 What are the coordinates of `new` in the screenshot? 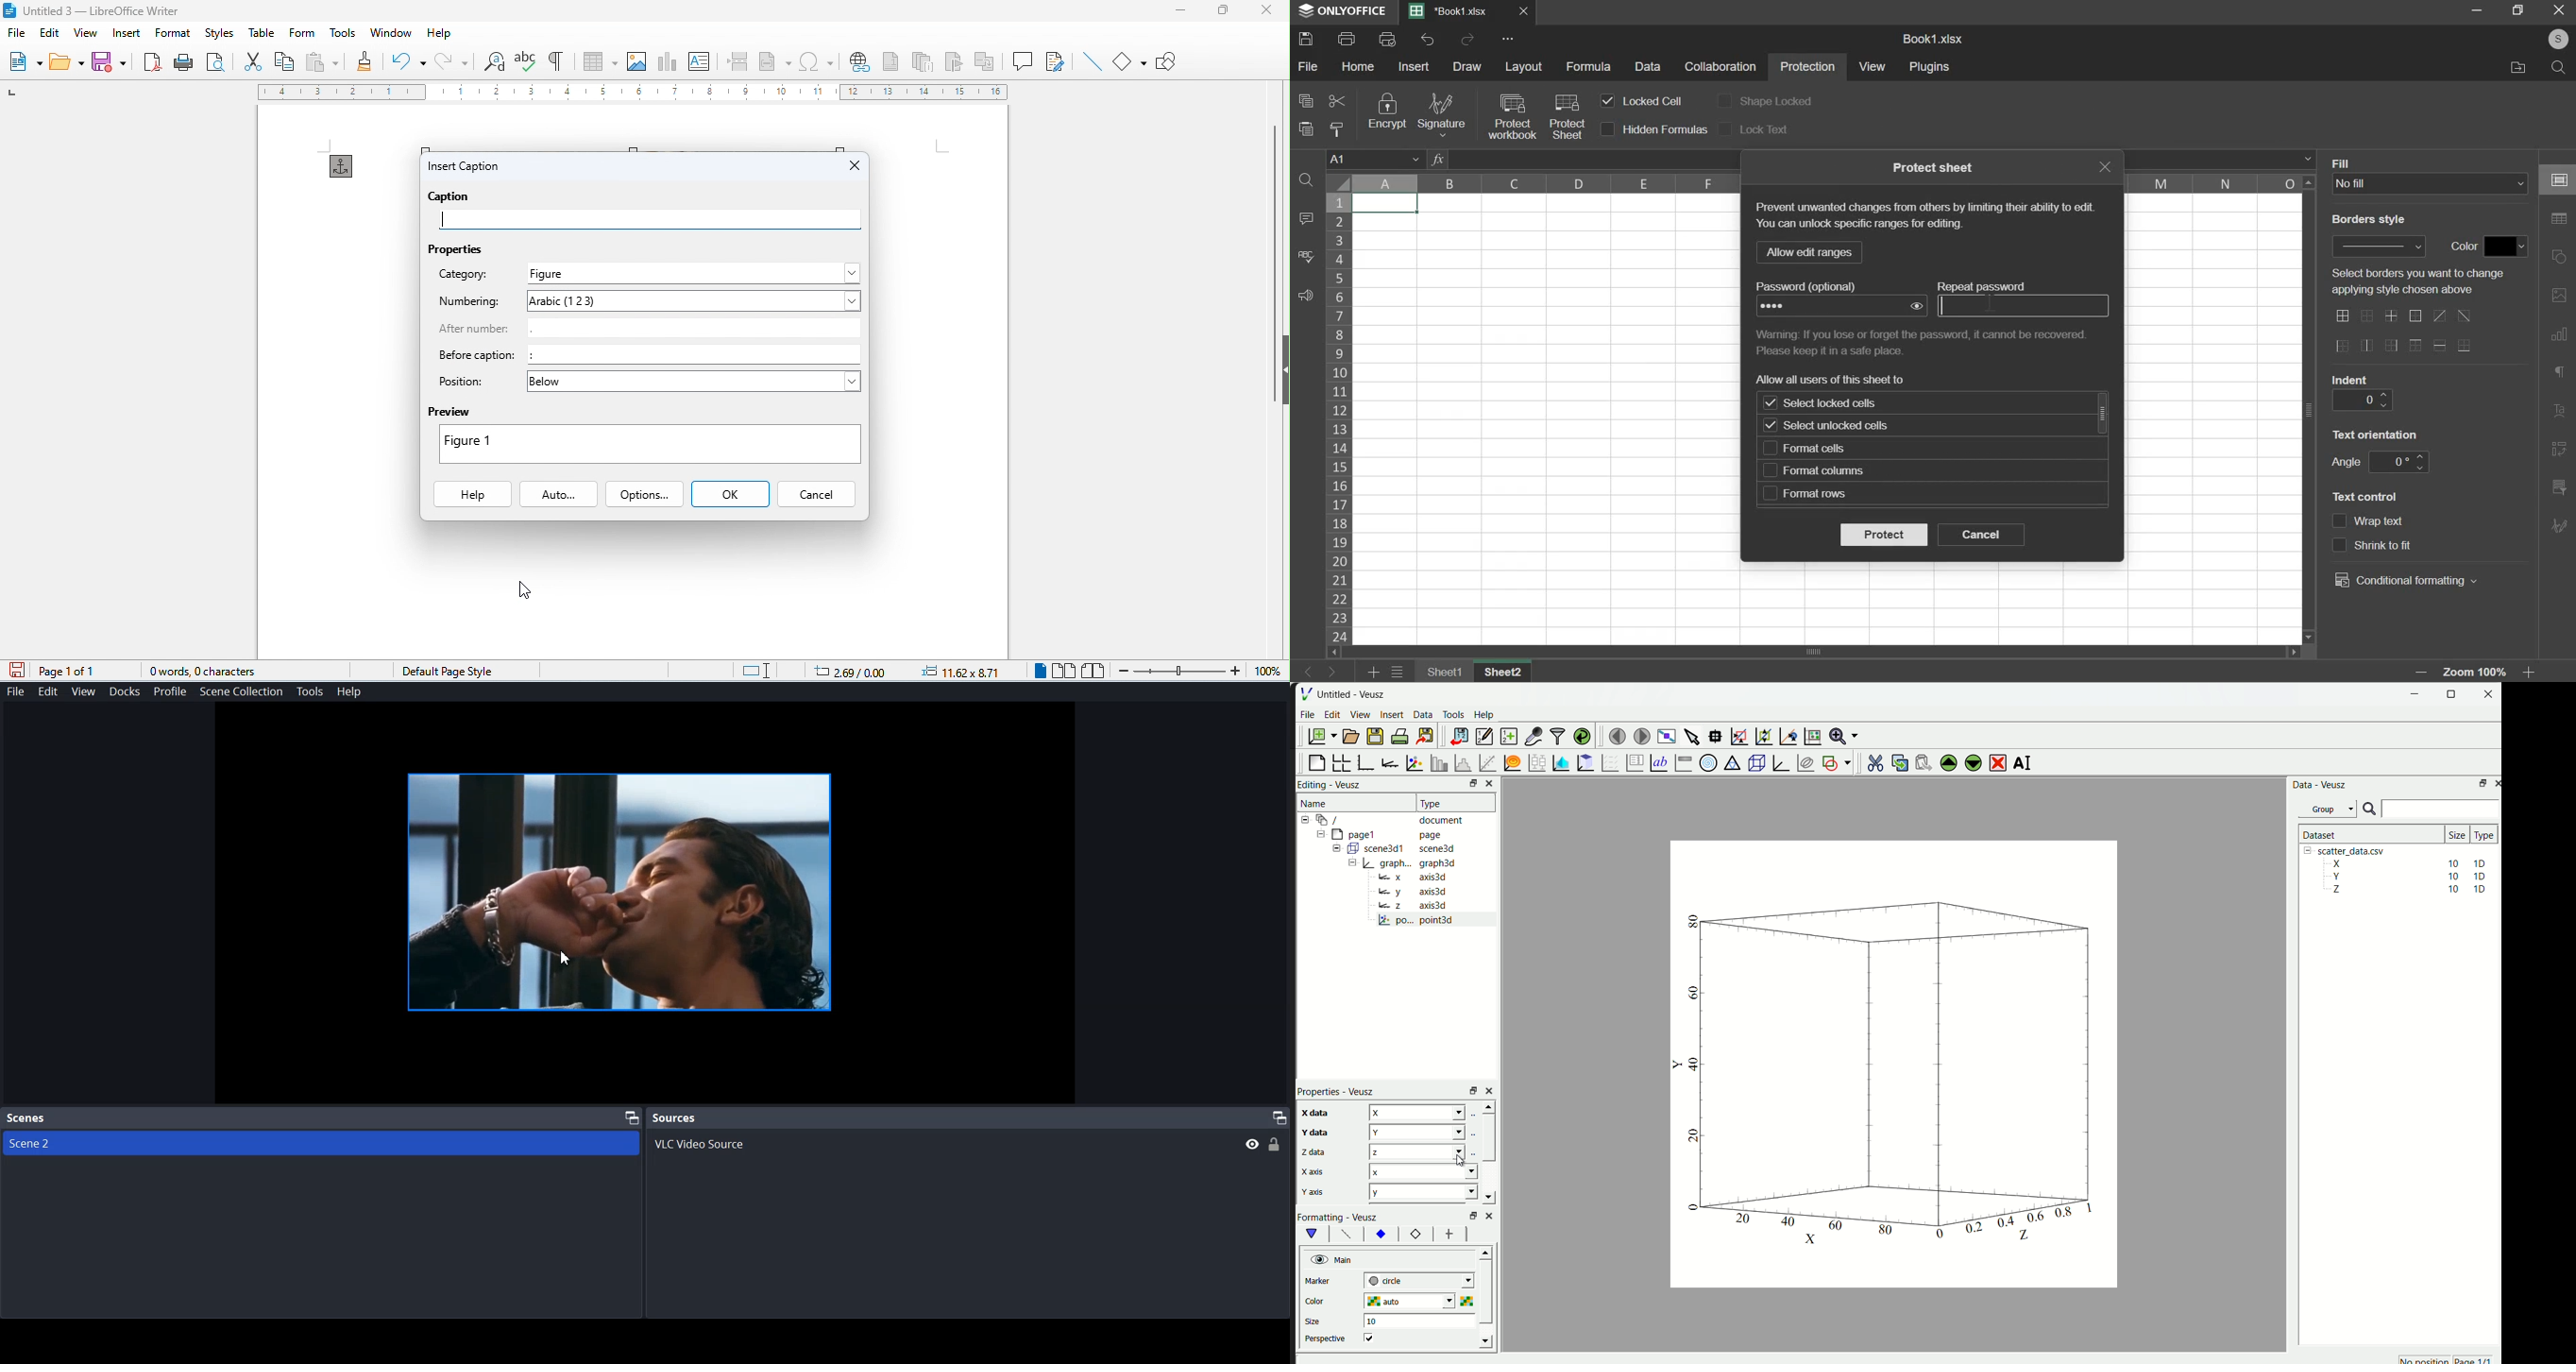 It's located at (26, 61).